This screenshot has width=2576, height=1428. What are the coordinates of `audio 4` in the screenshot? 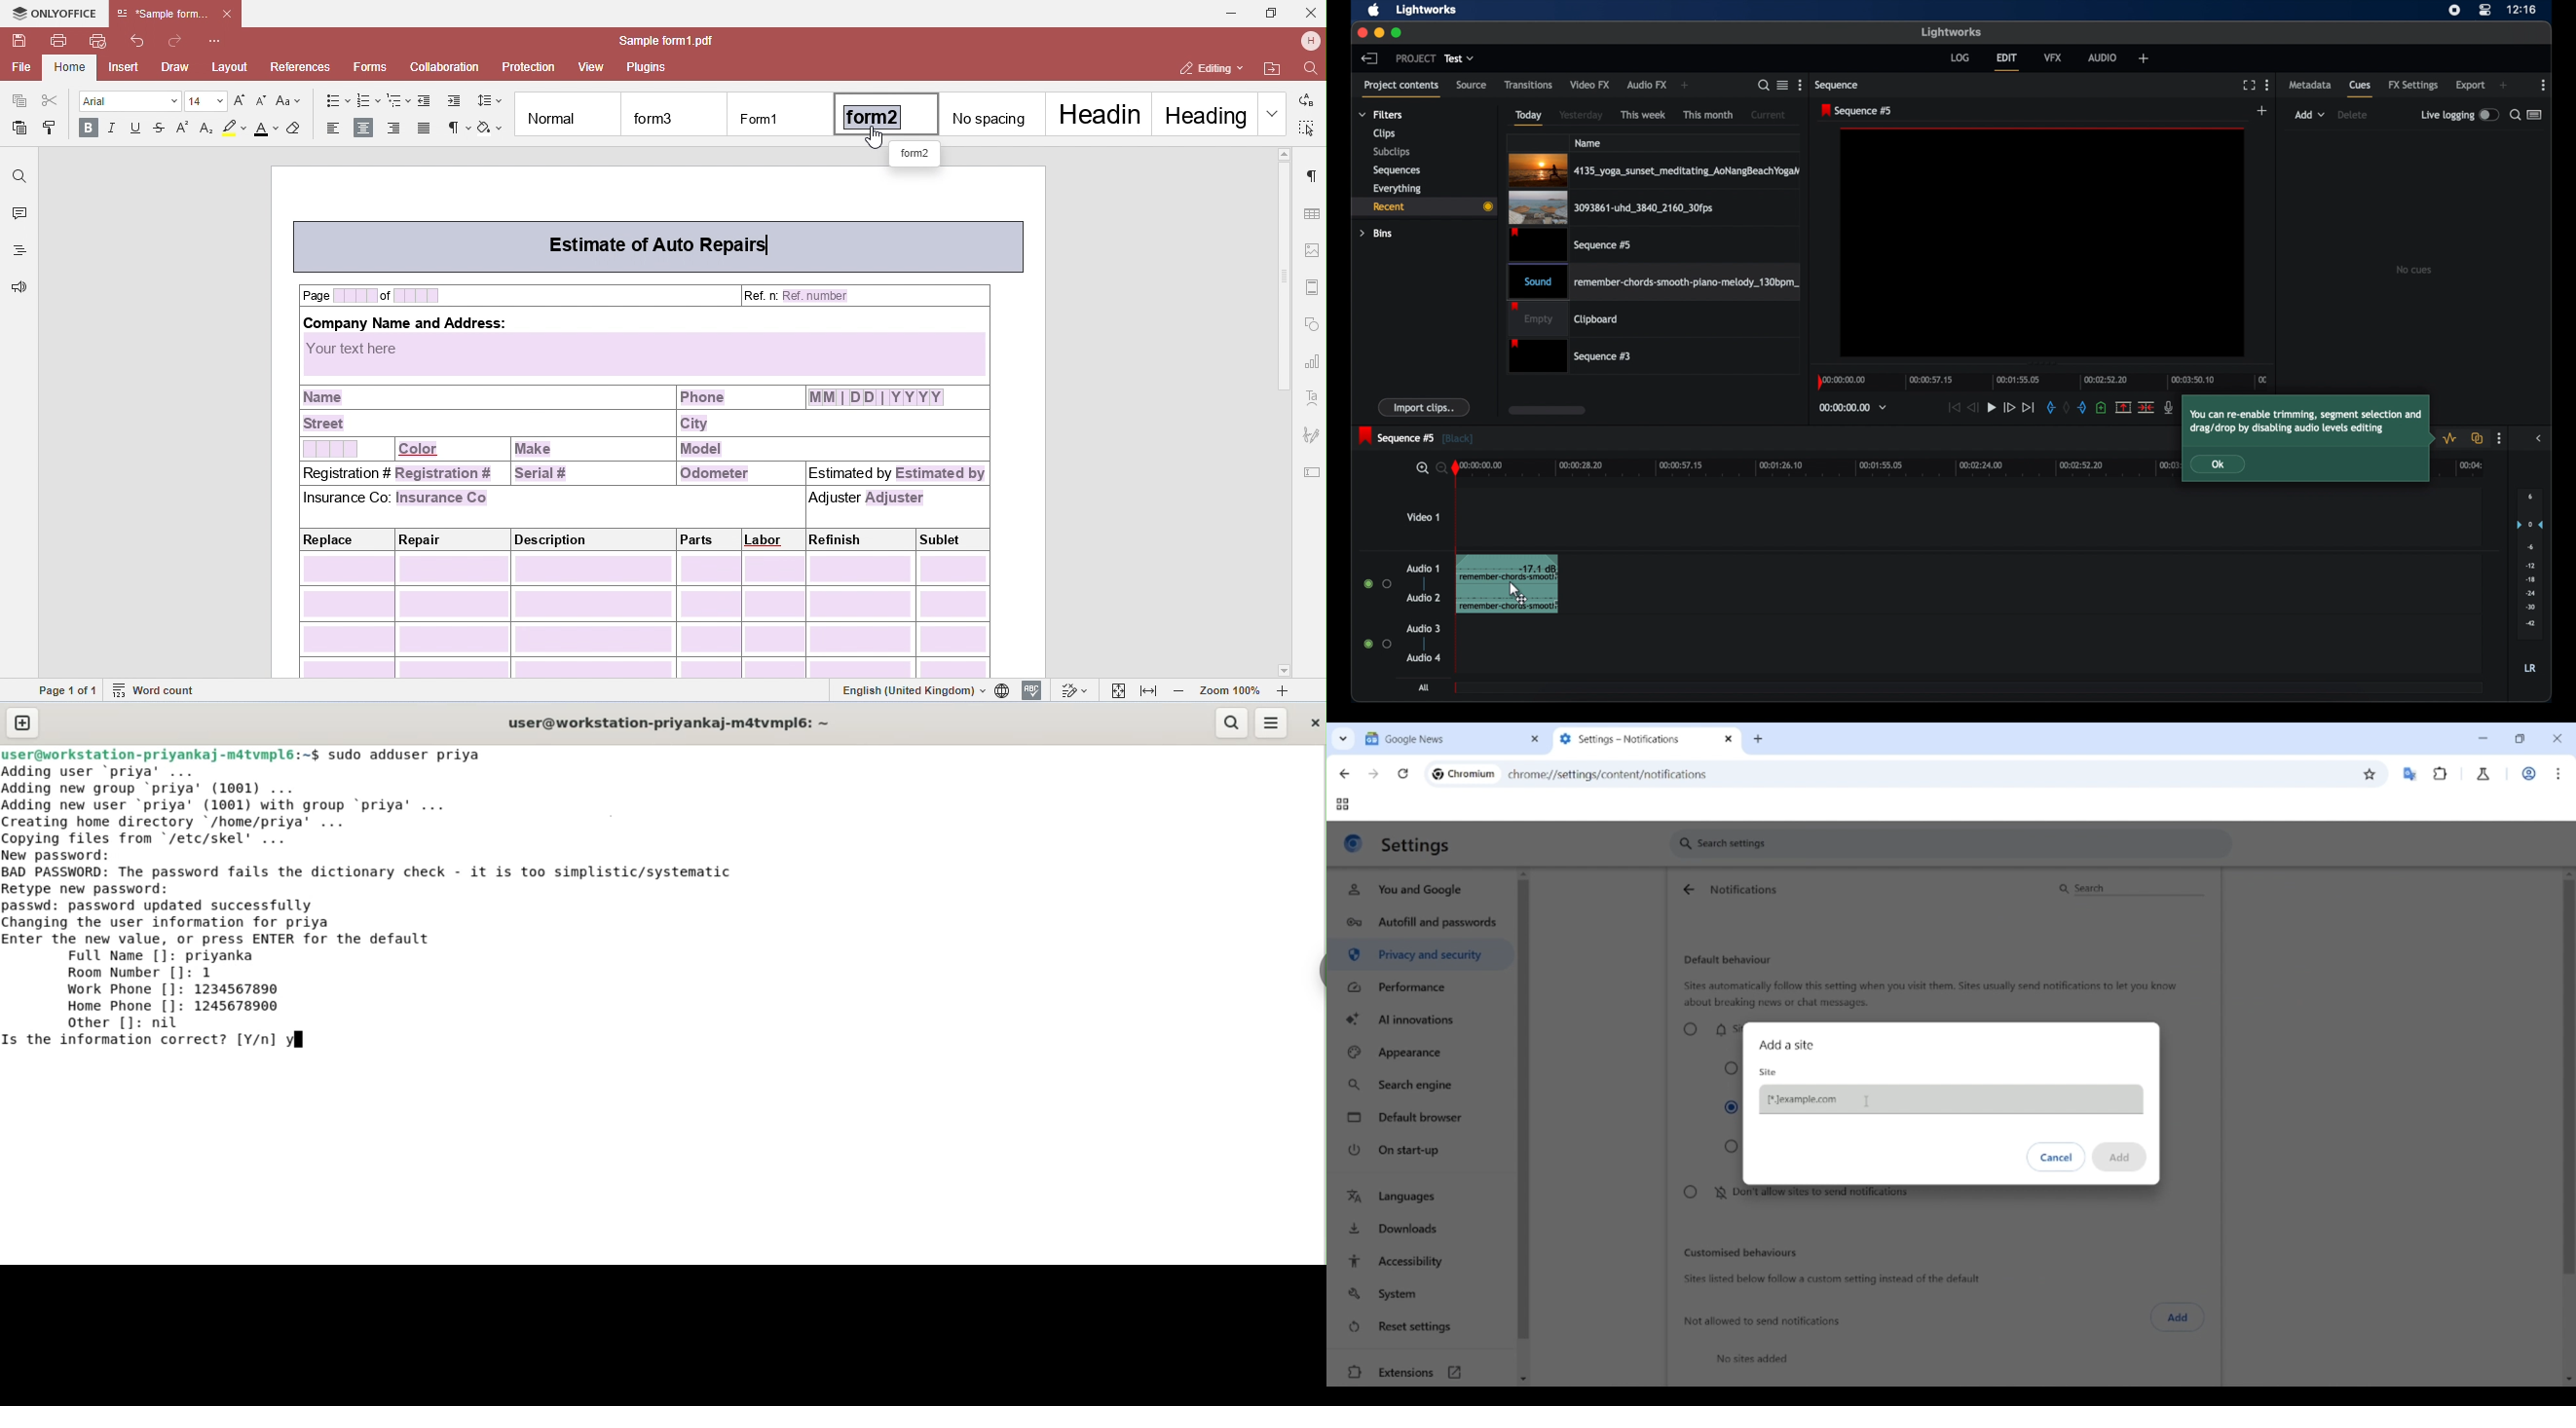 It's located at (1424, 657).